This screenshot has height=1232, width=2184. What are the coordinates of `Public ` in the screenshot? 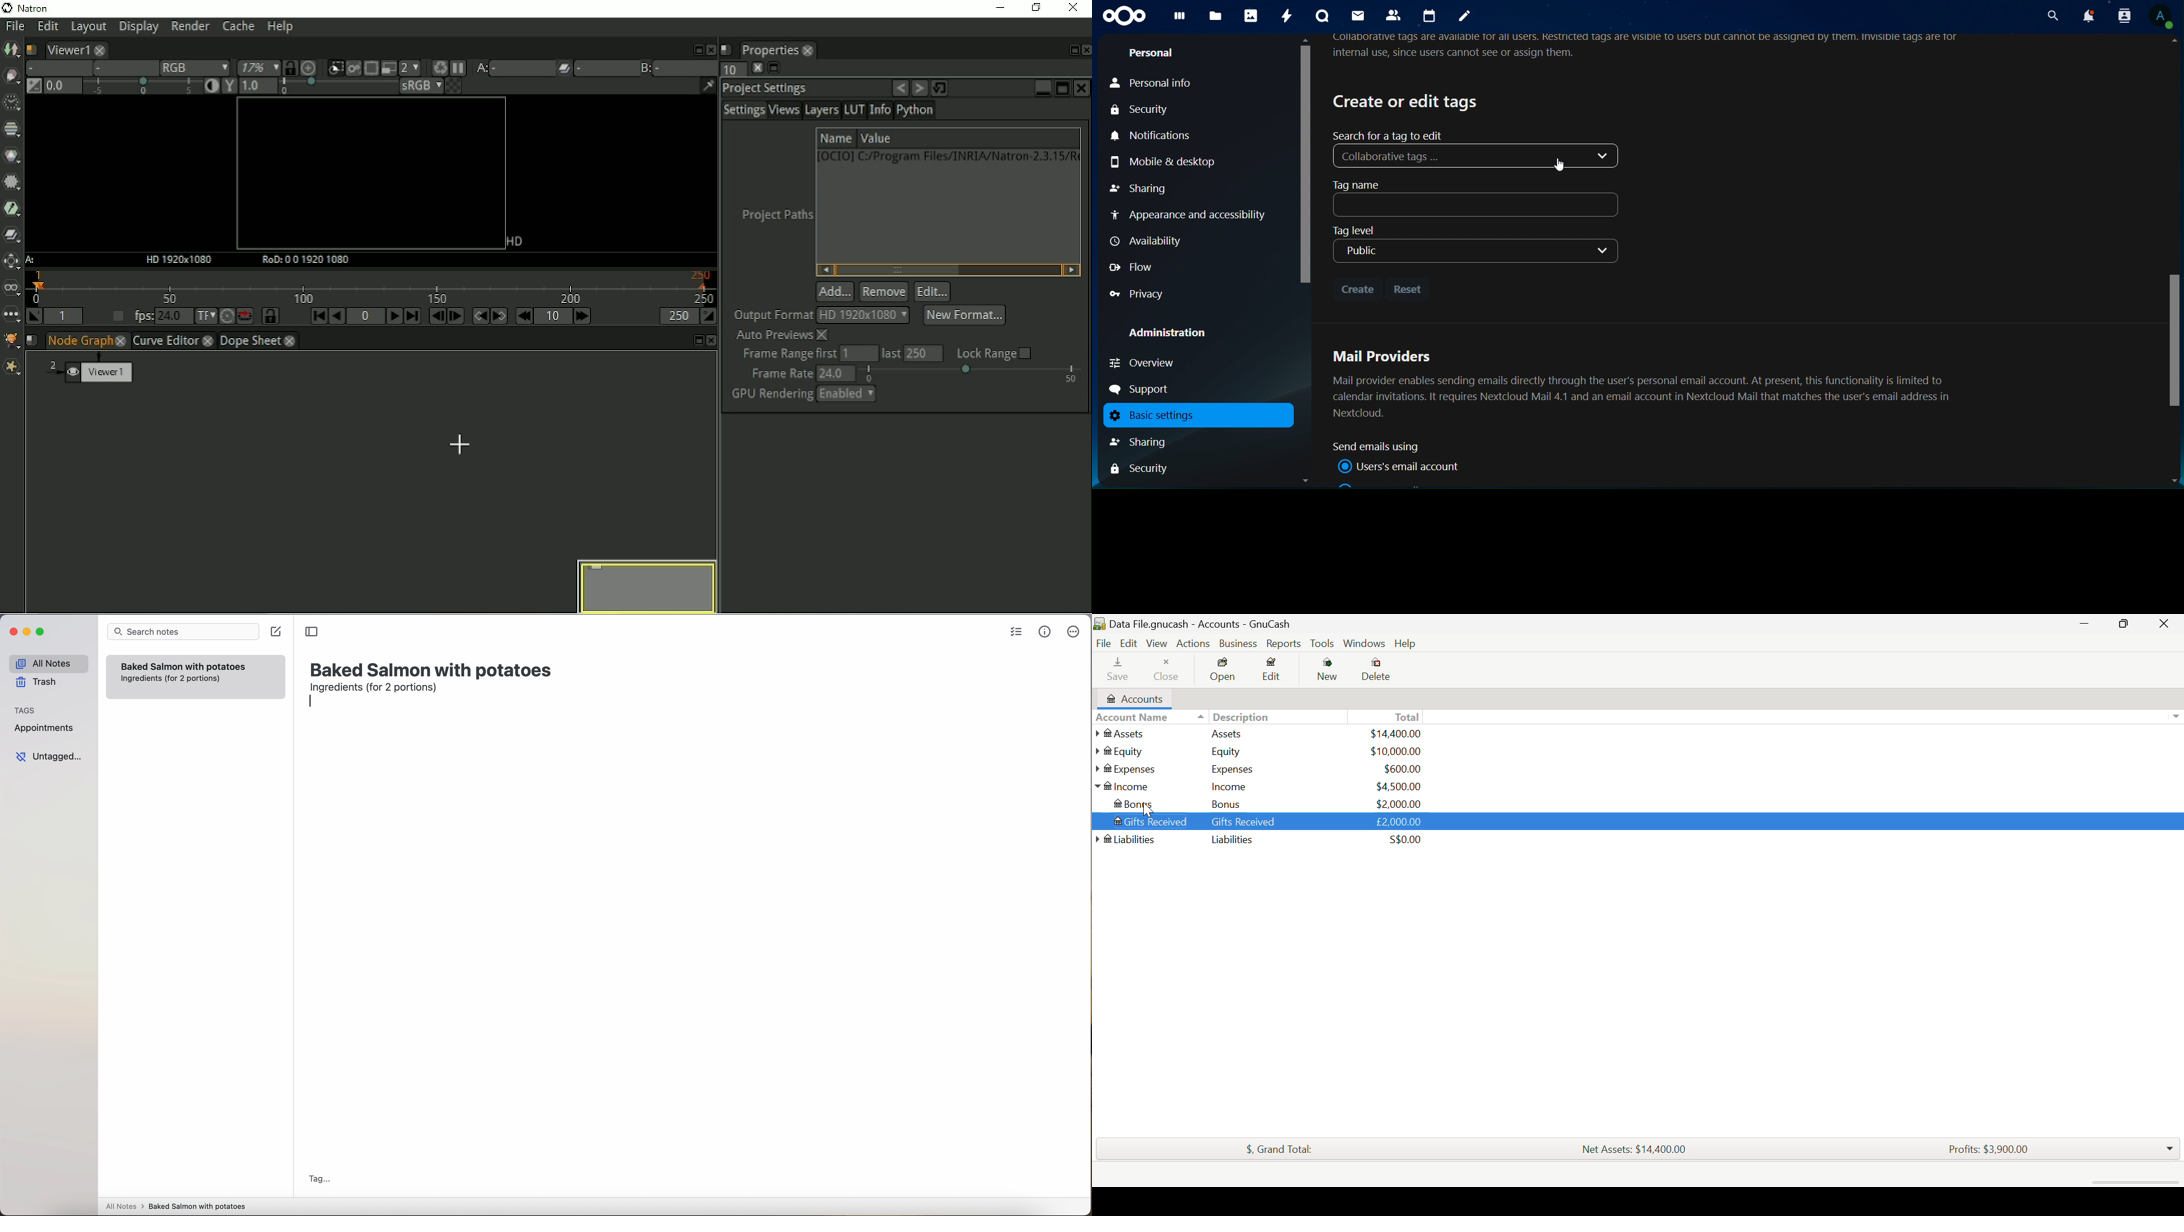 It's located at (1474, 252).